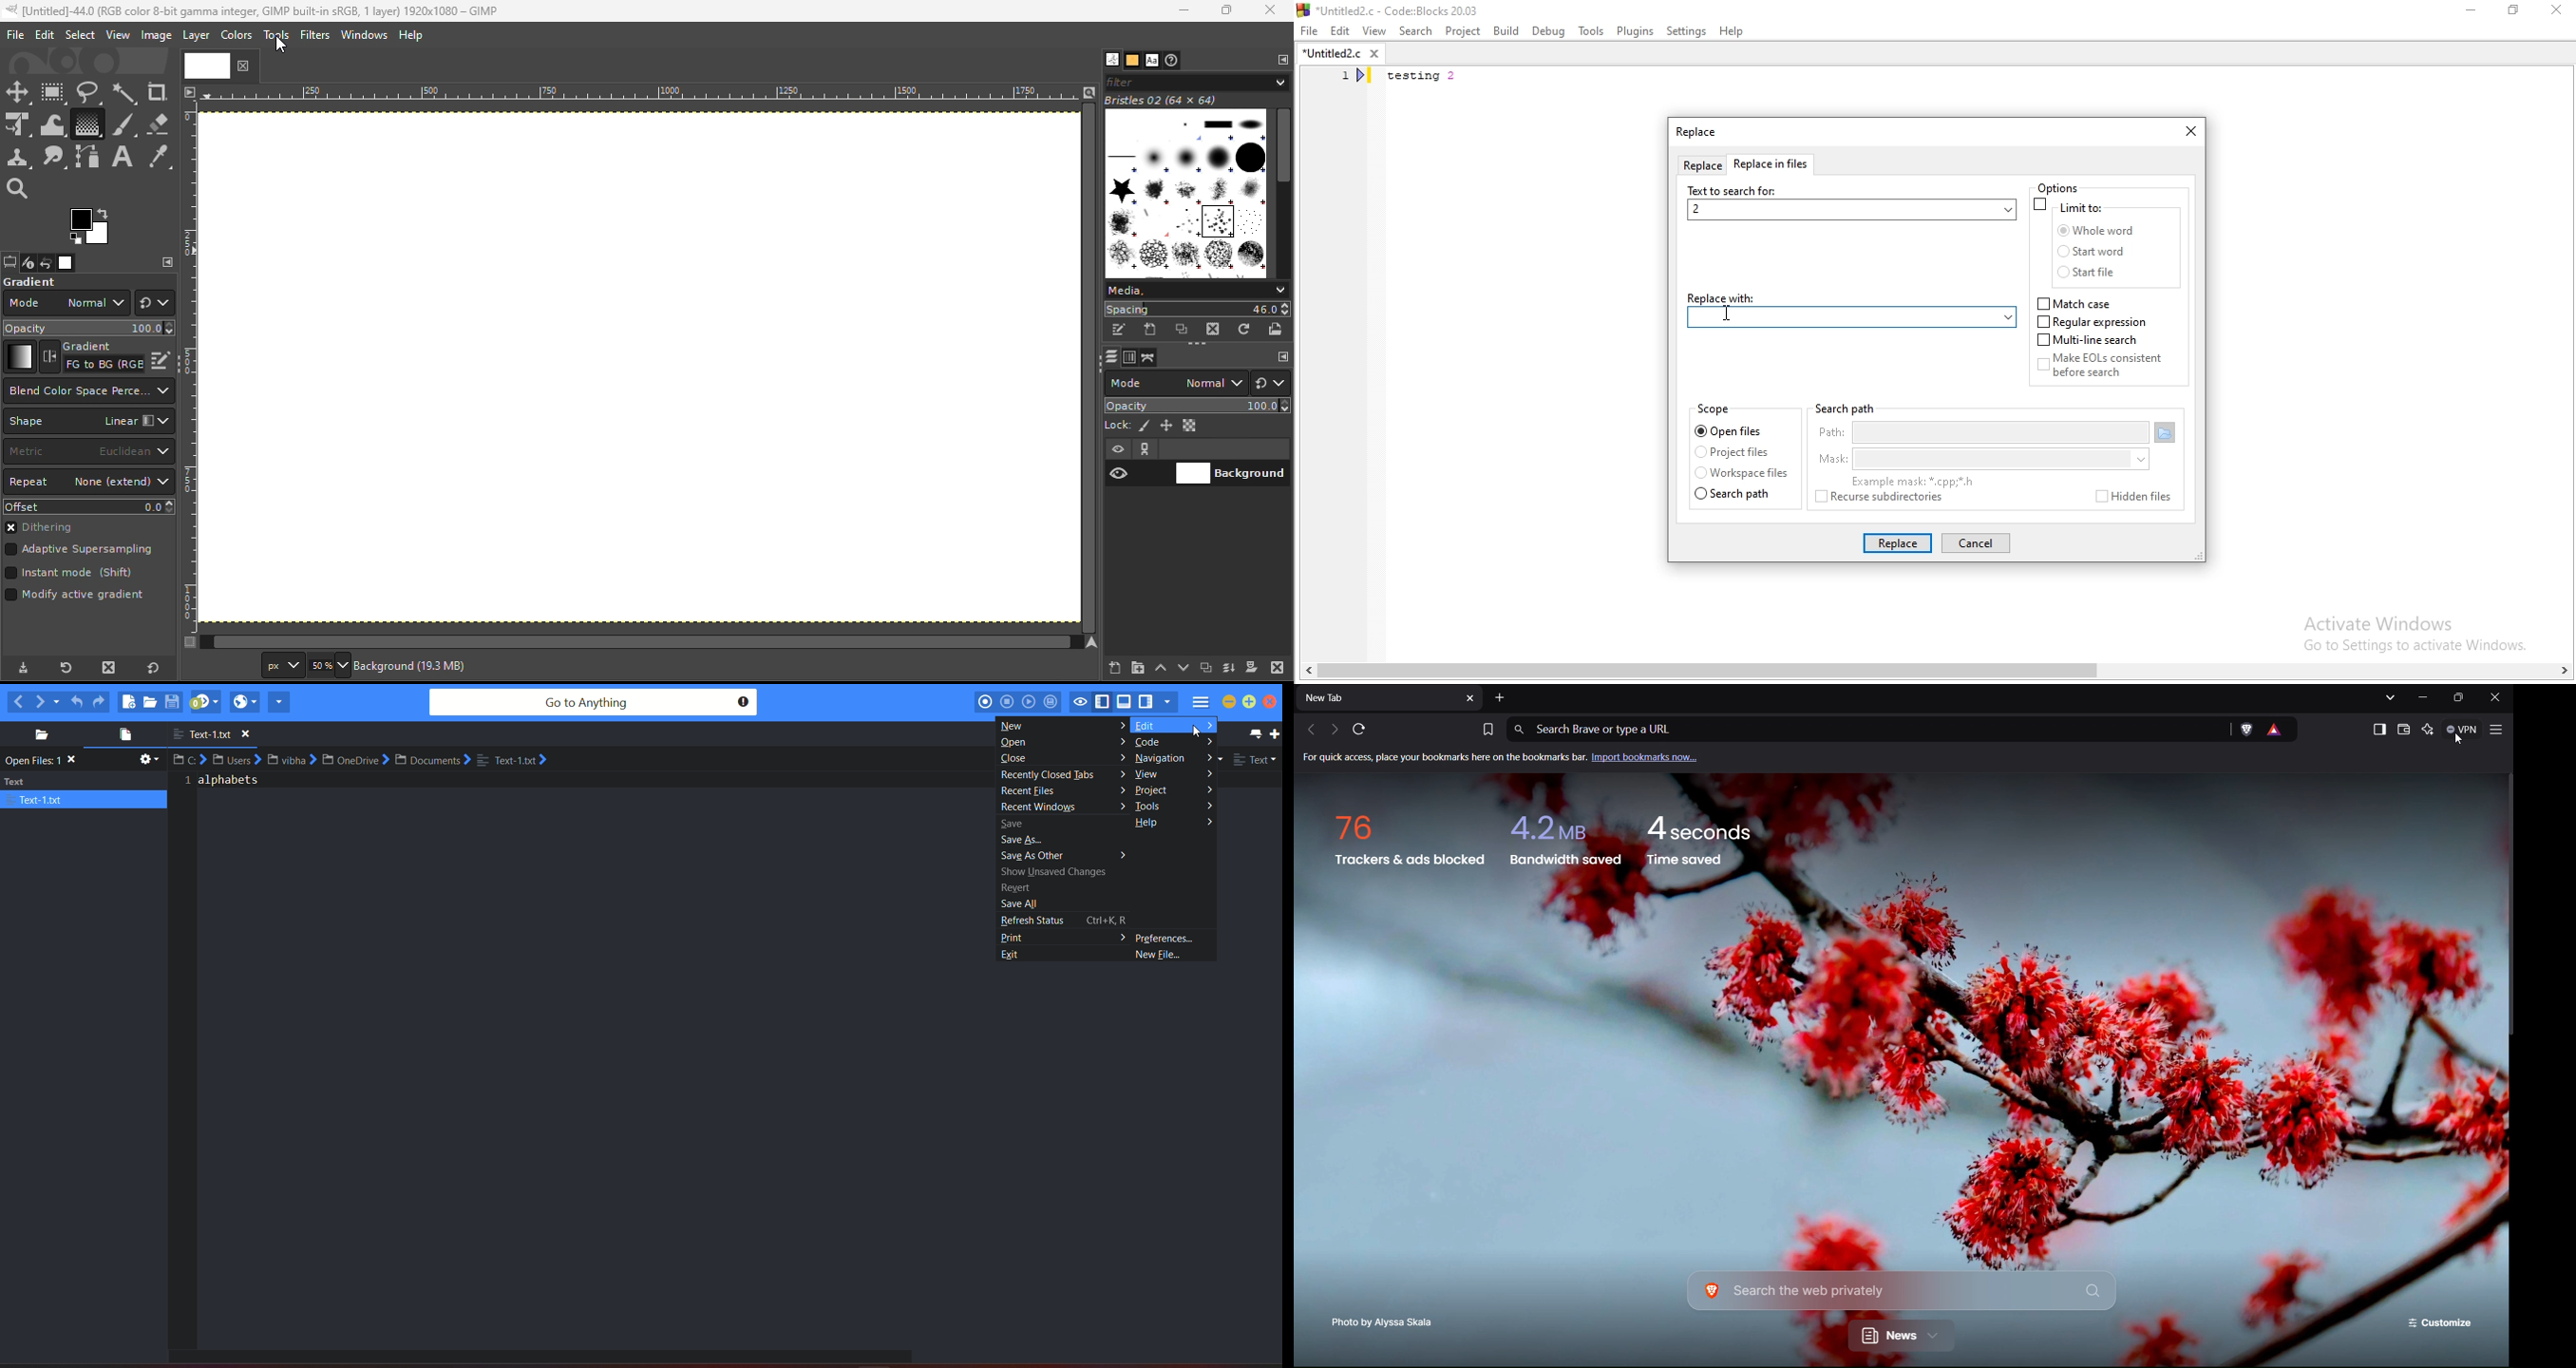 The width and height of the screenshot is (2576, 1372). I want to click on More, so click(1118, 725).